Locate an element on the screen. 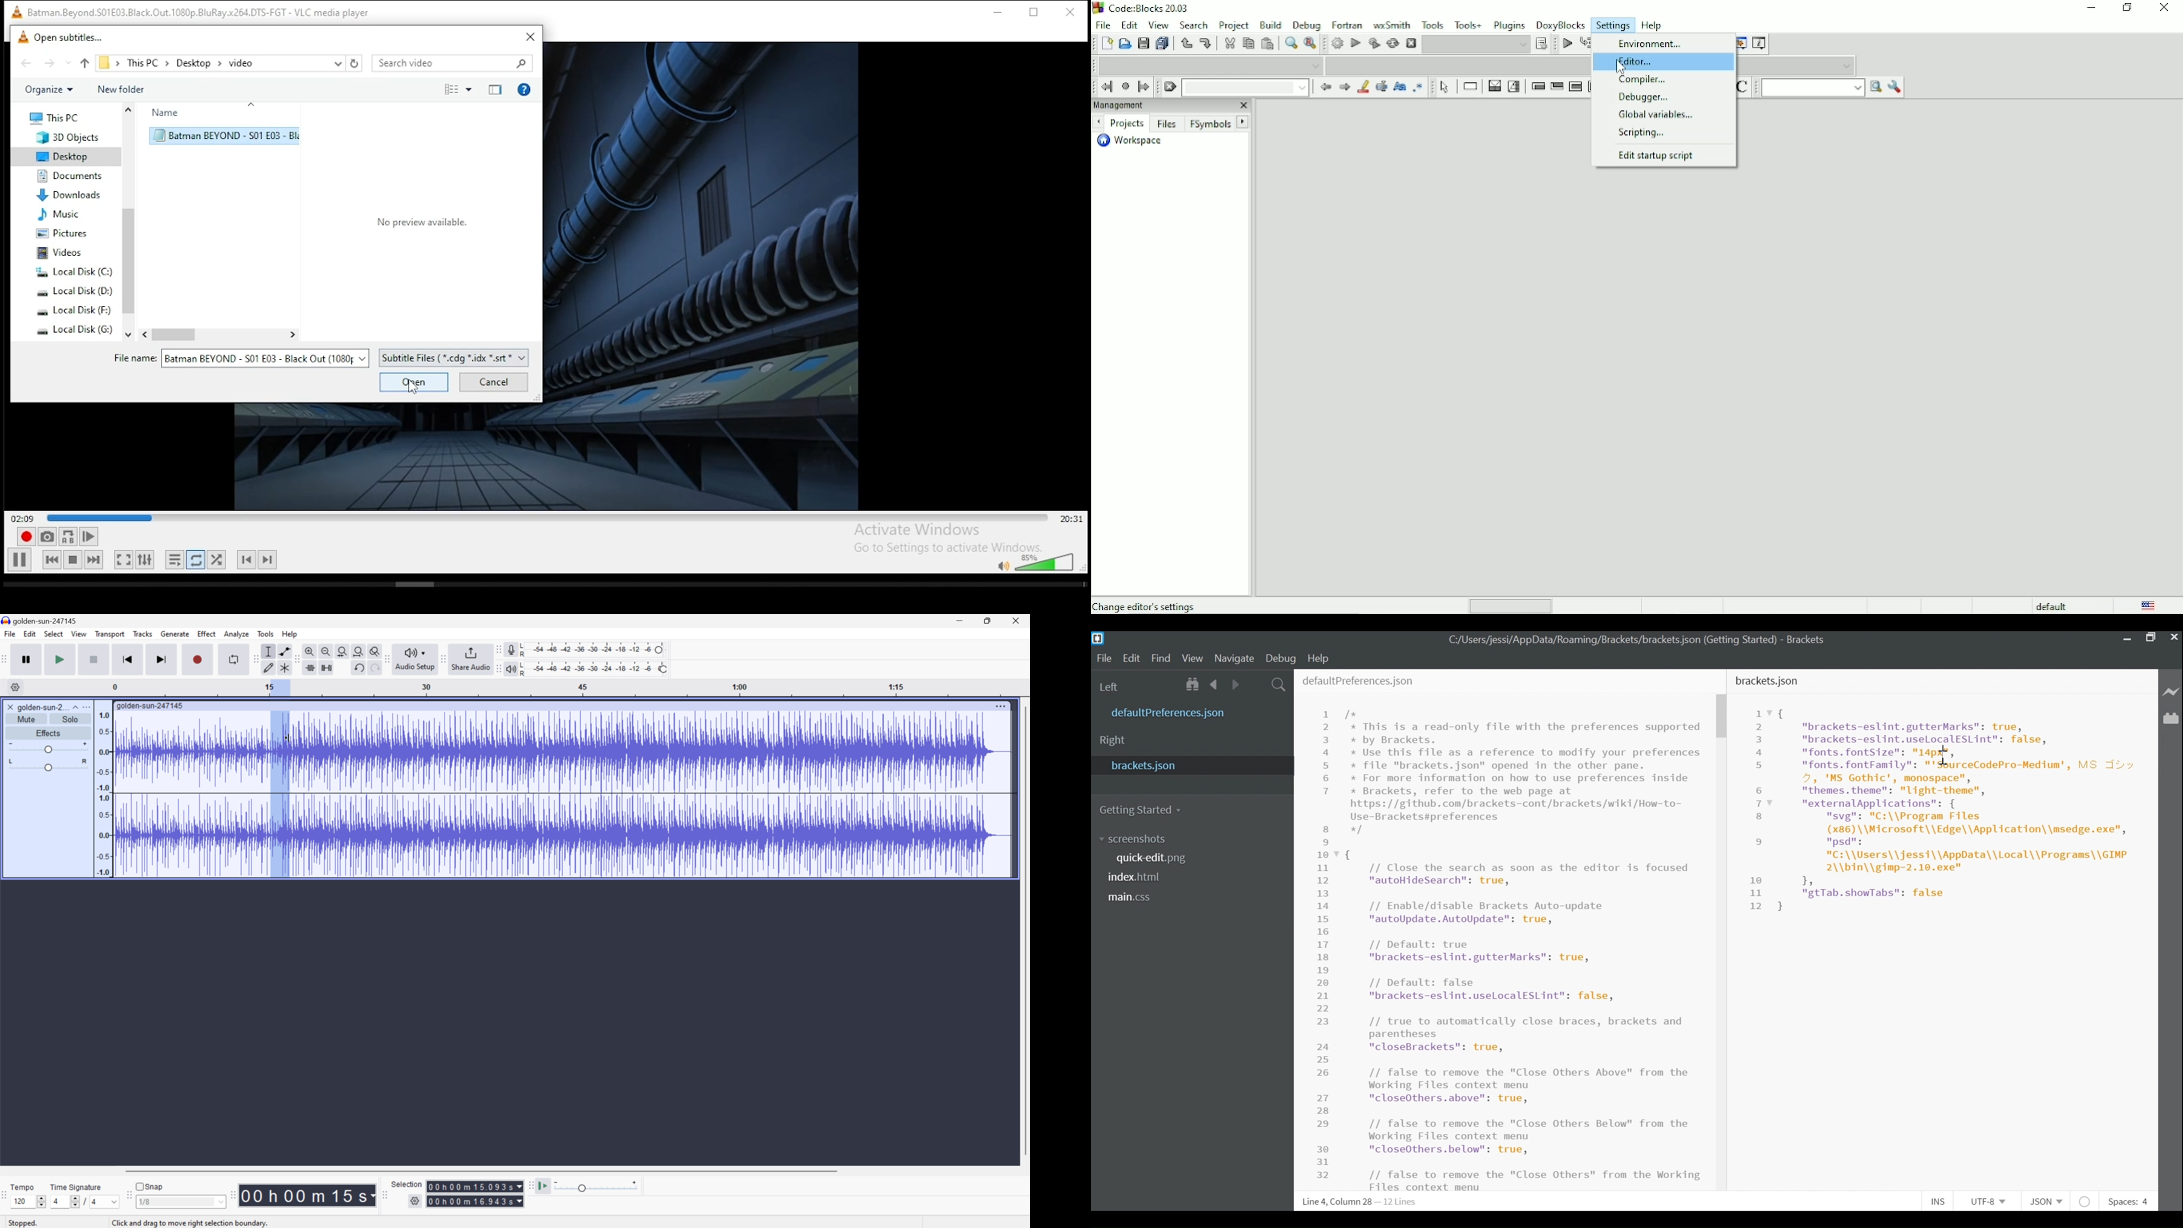 The height and width of the screenshot is (1232, 2184). Line Number is located at coordinates (1761, 810).